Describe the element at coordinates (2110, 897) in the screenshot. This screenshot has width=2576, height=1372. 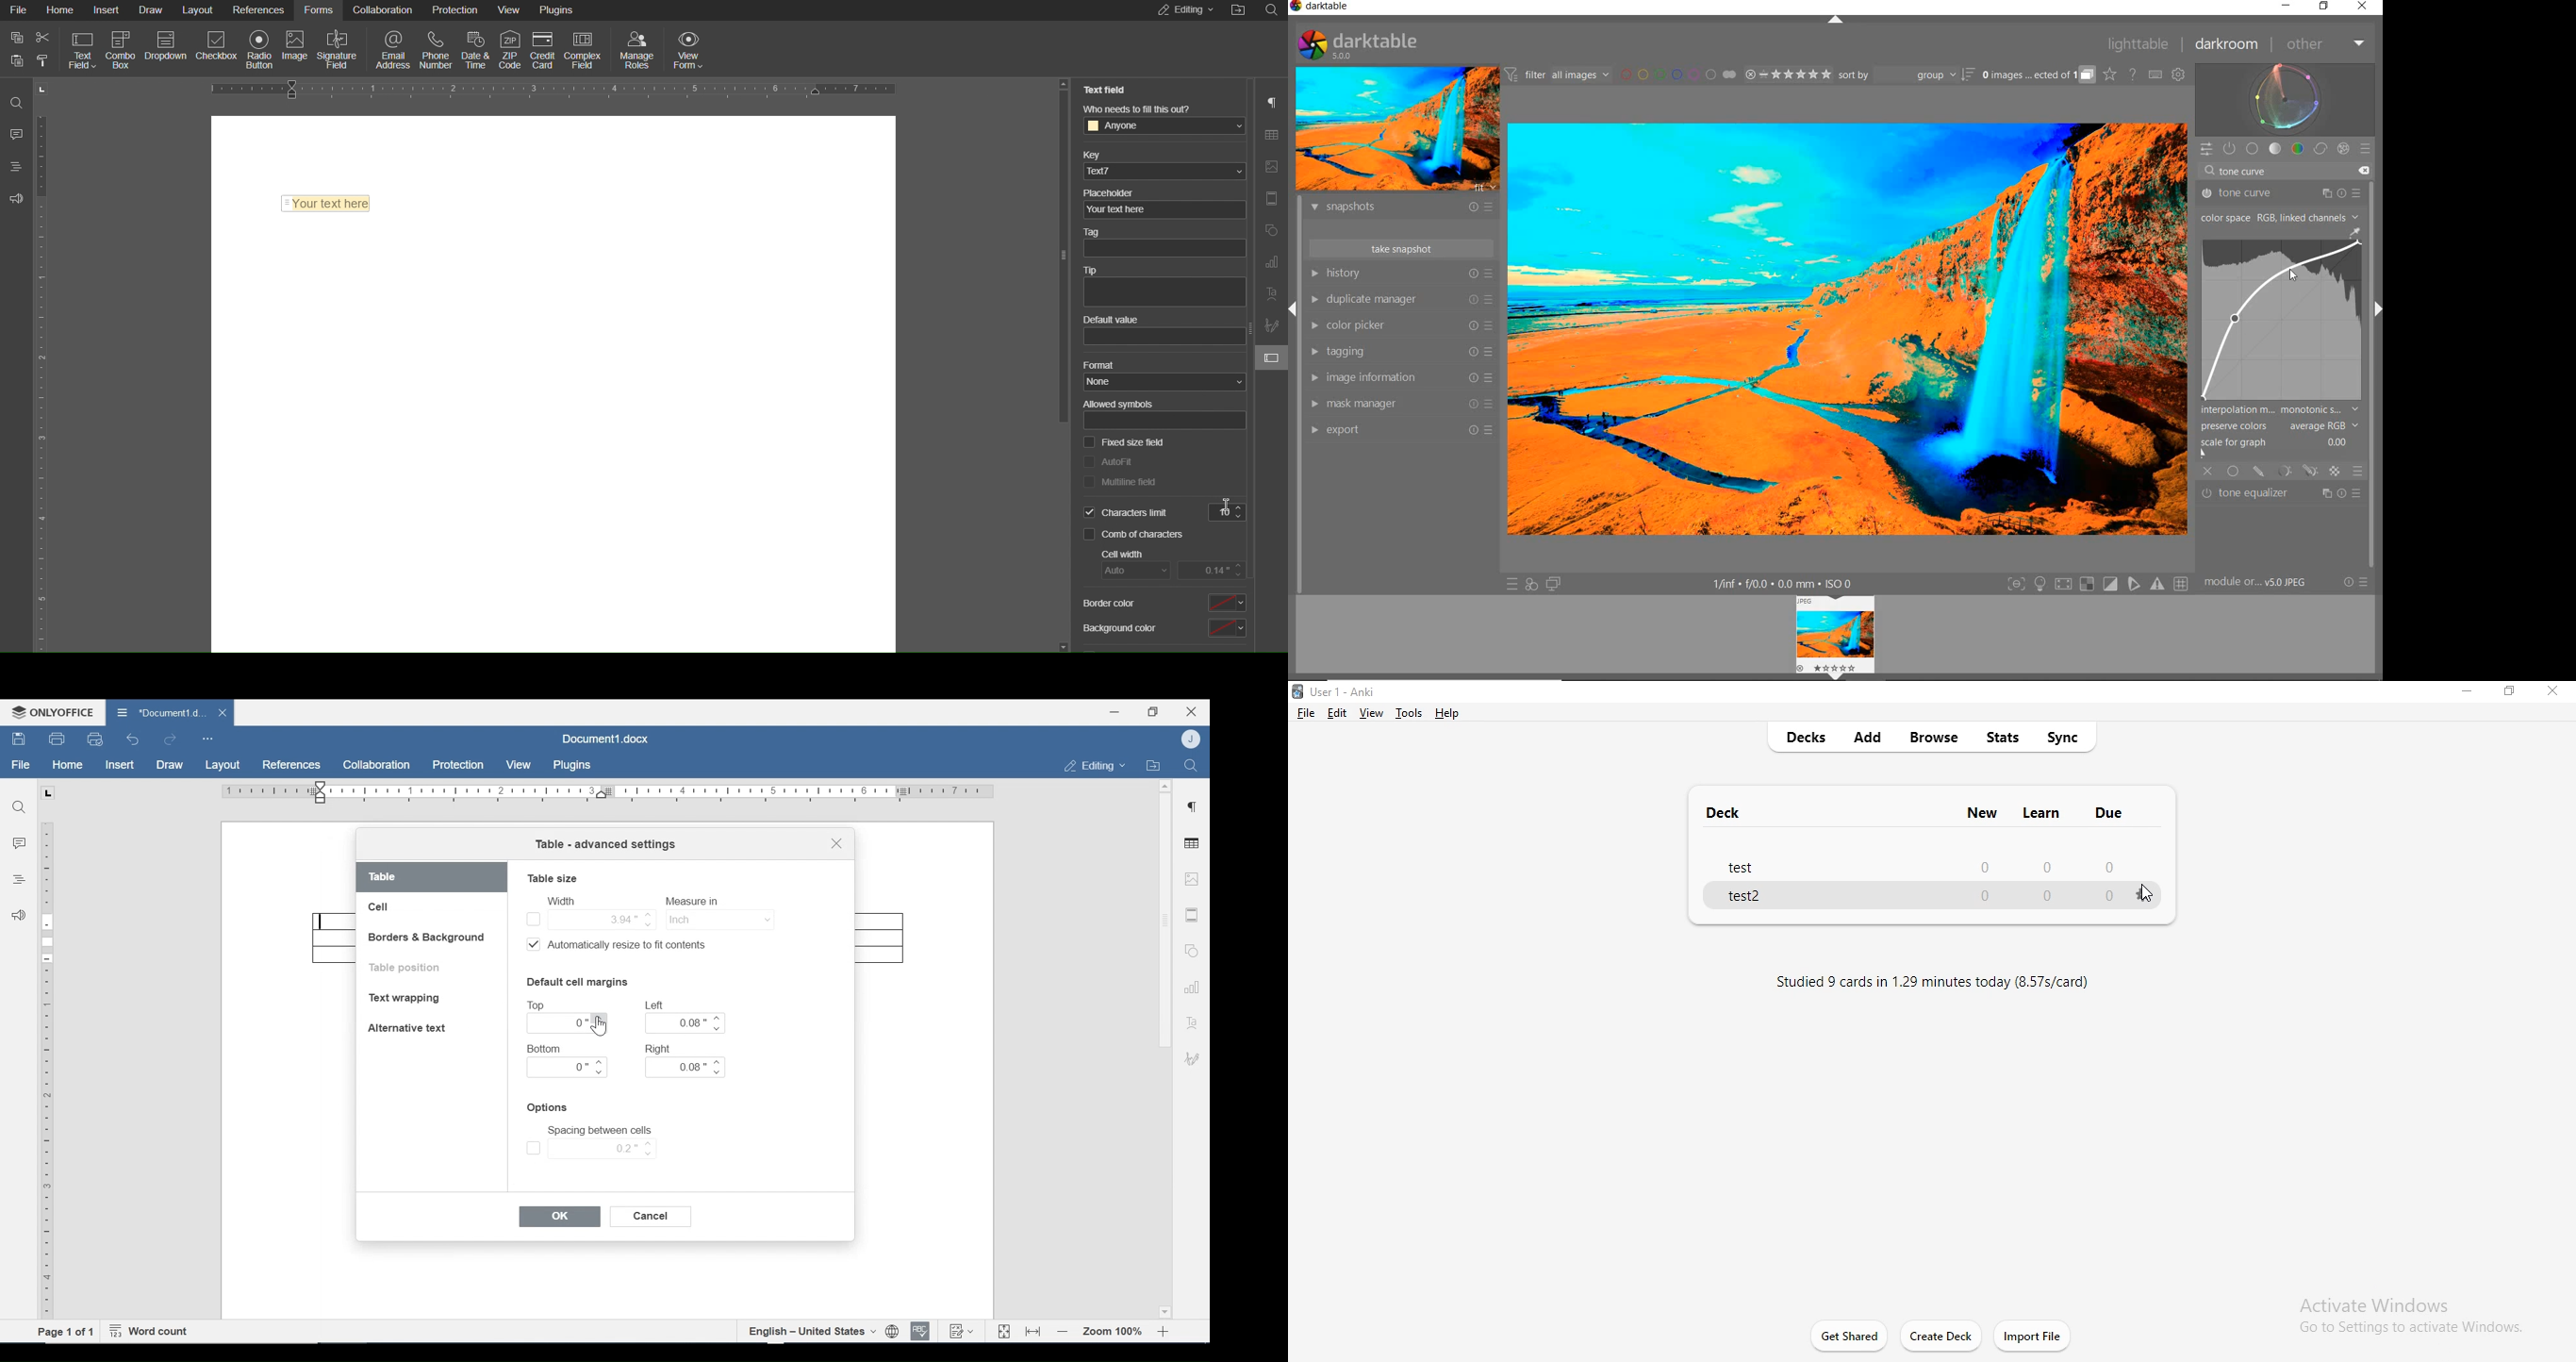
I see `0` at that location.